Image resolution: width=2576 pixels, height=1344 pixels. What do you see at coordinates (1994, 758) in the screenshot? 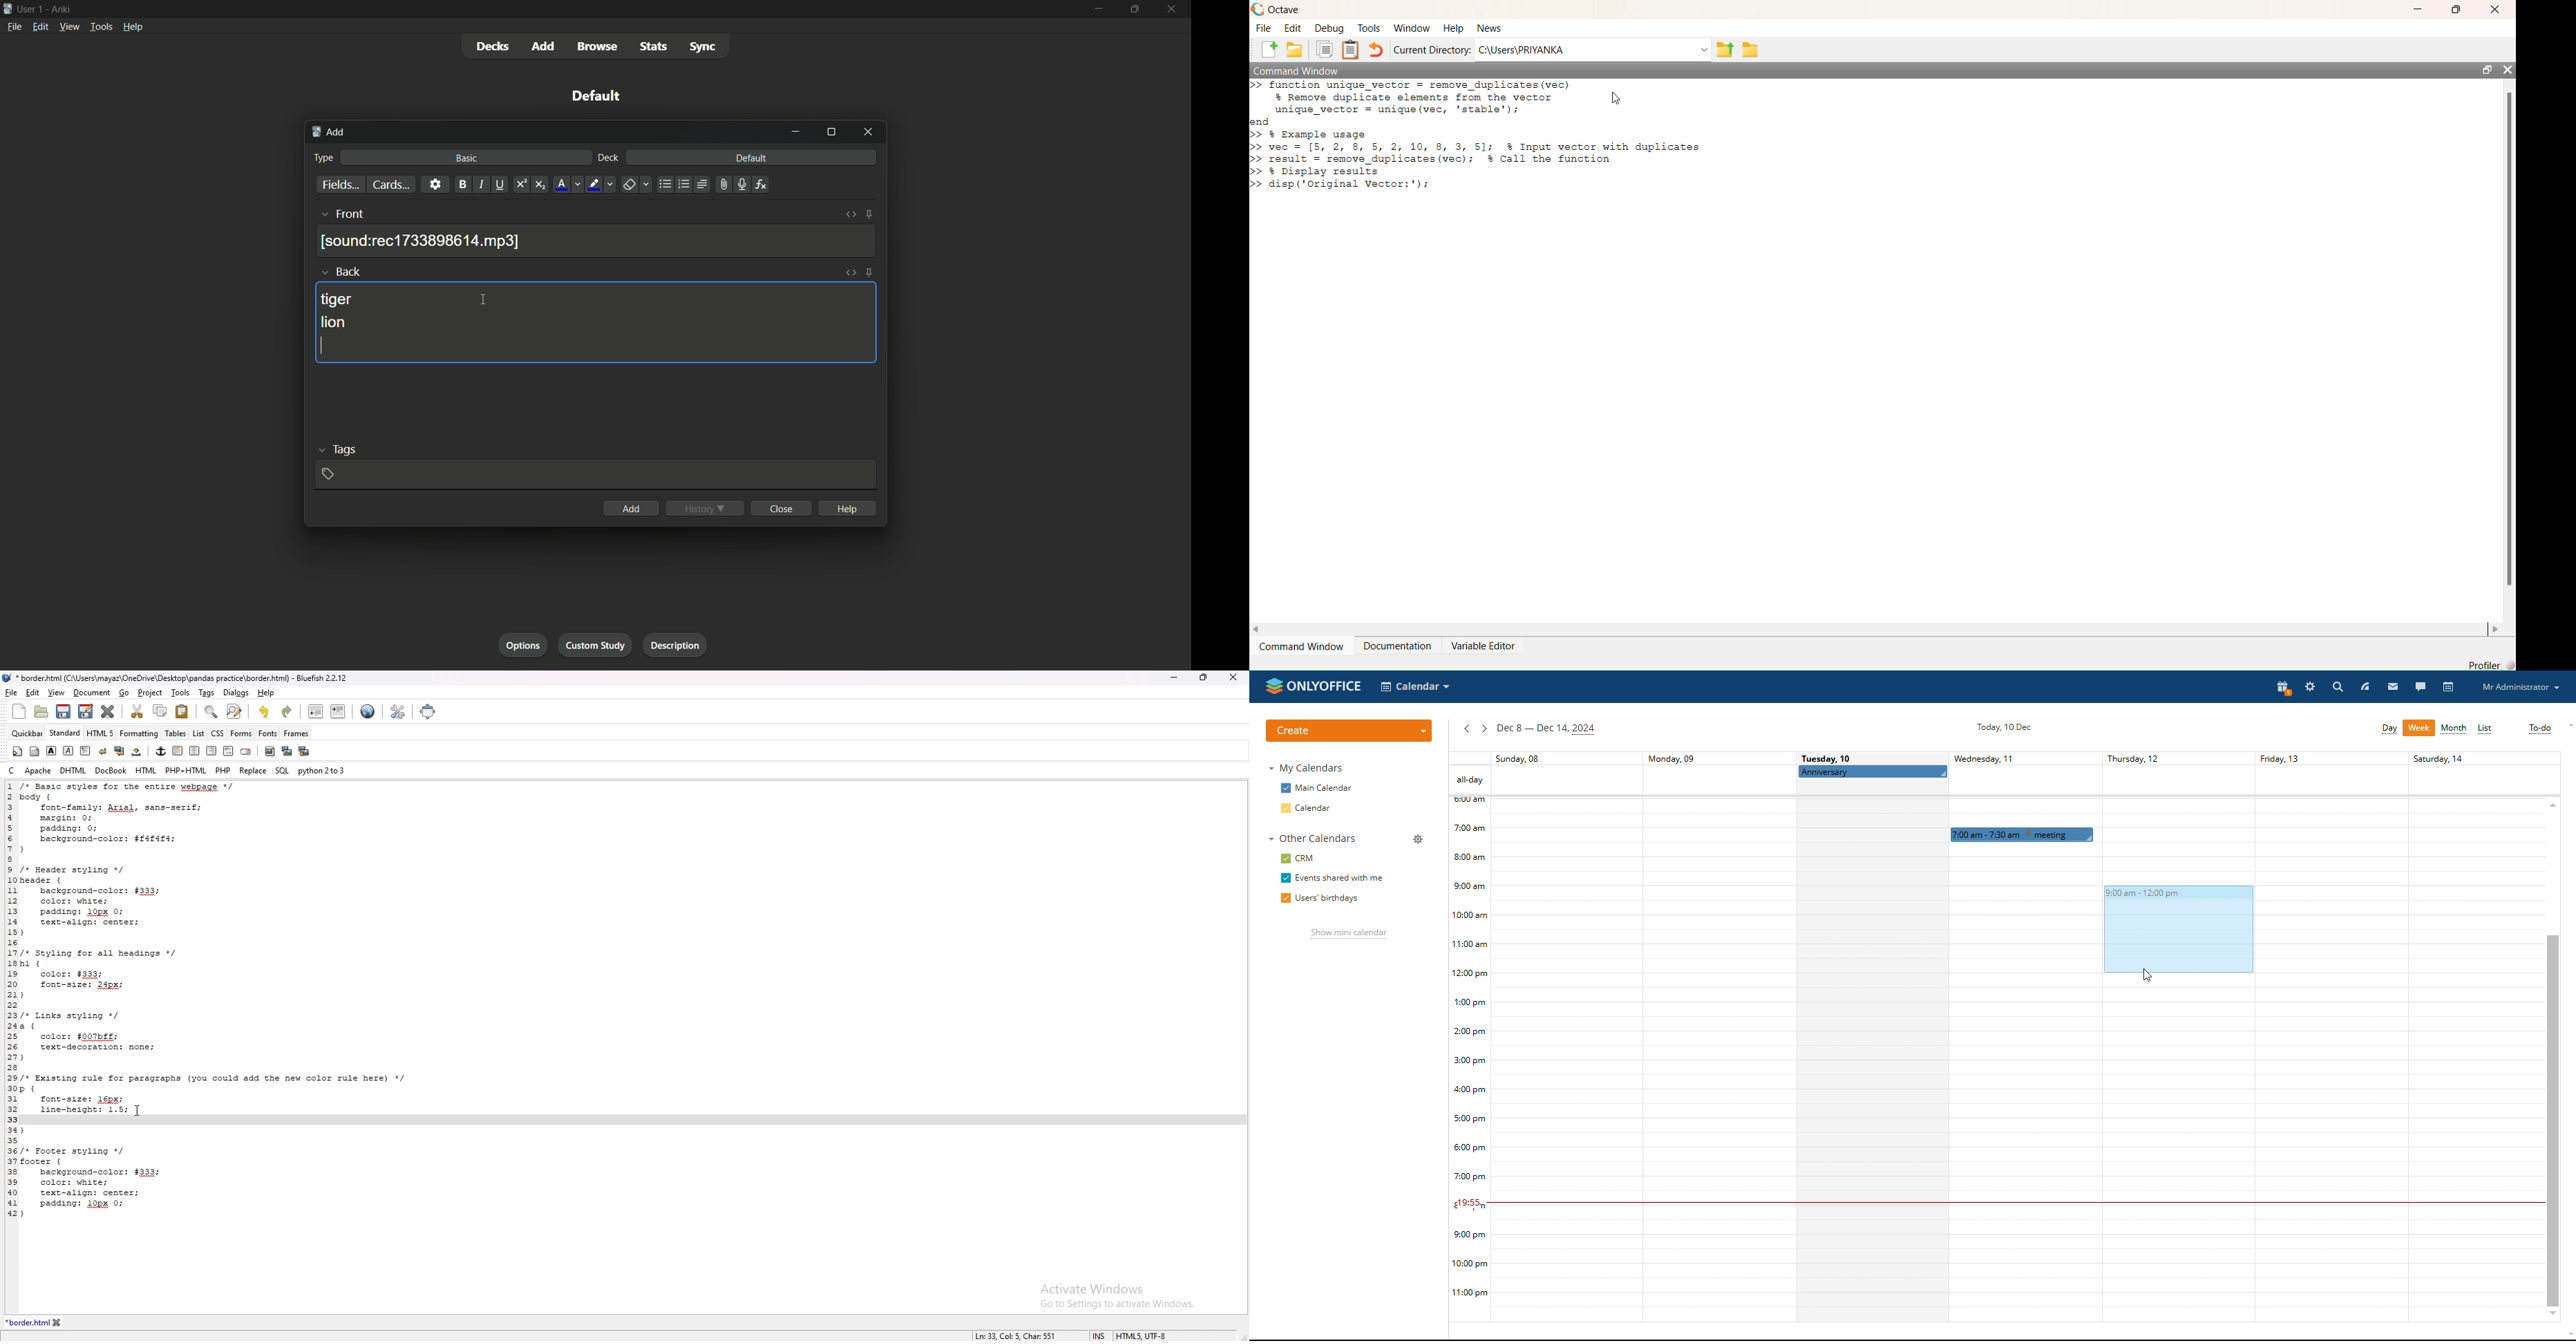
I see `Wednesday, 11` at bounding box center [1994, 758].